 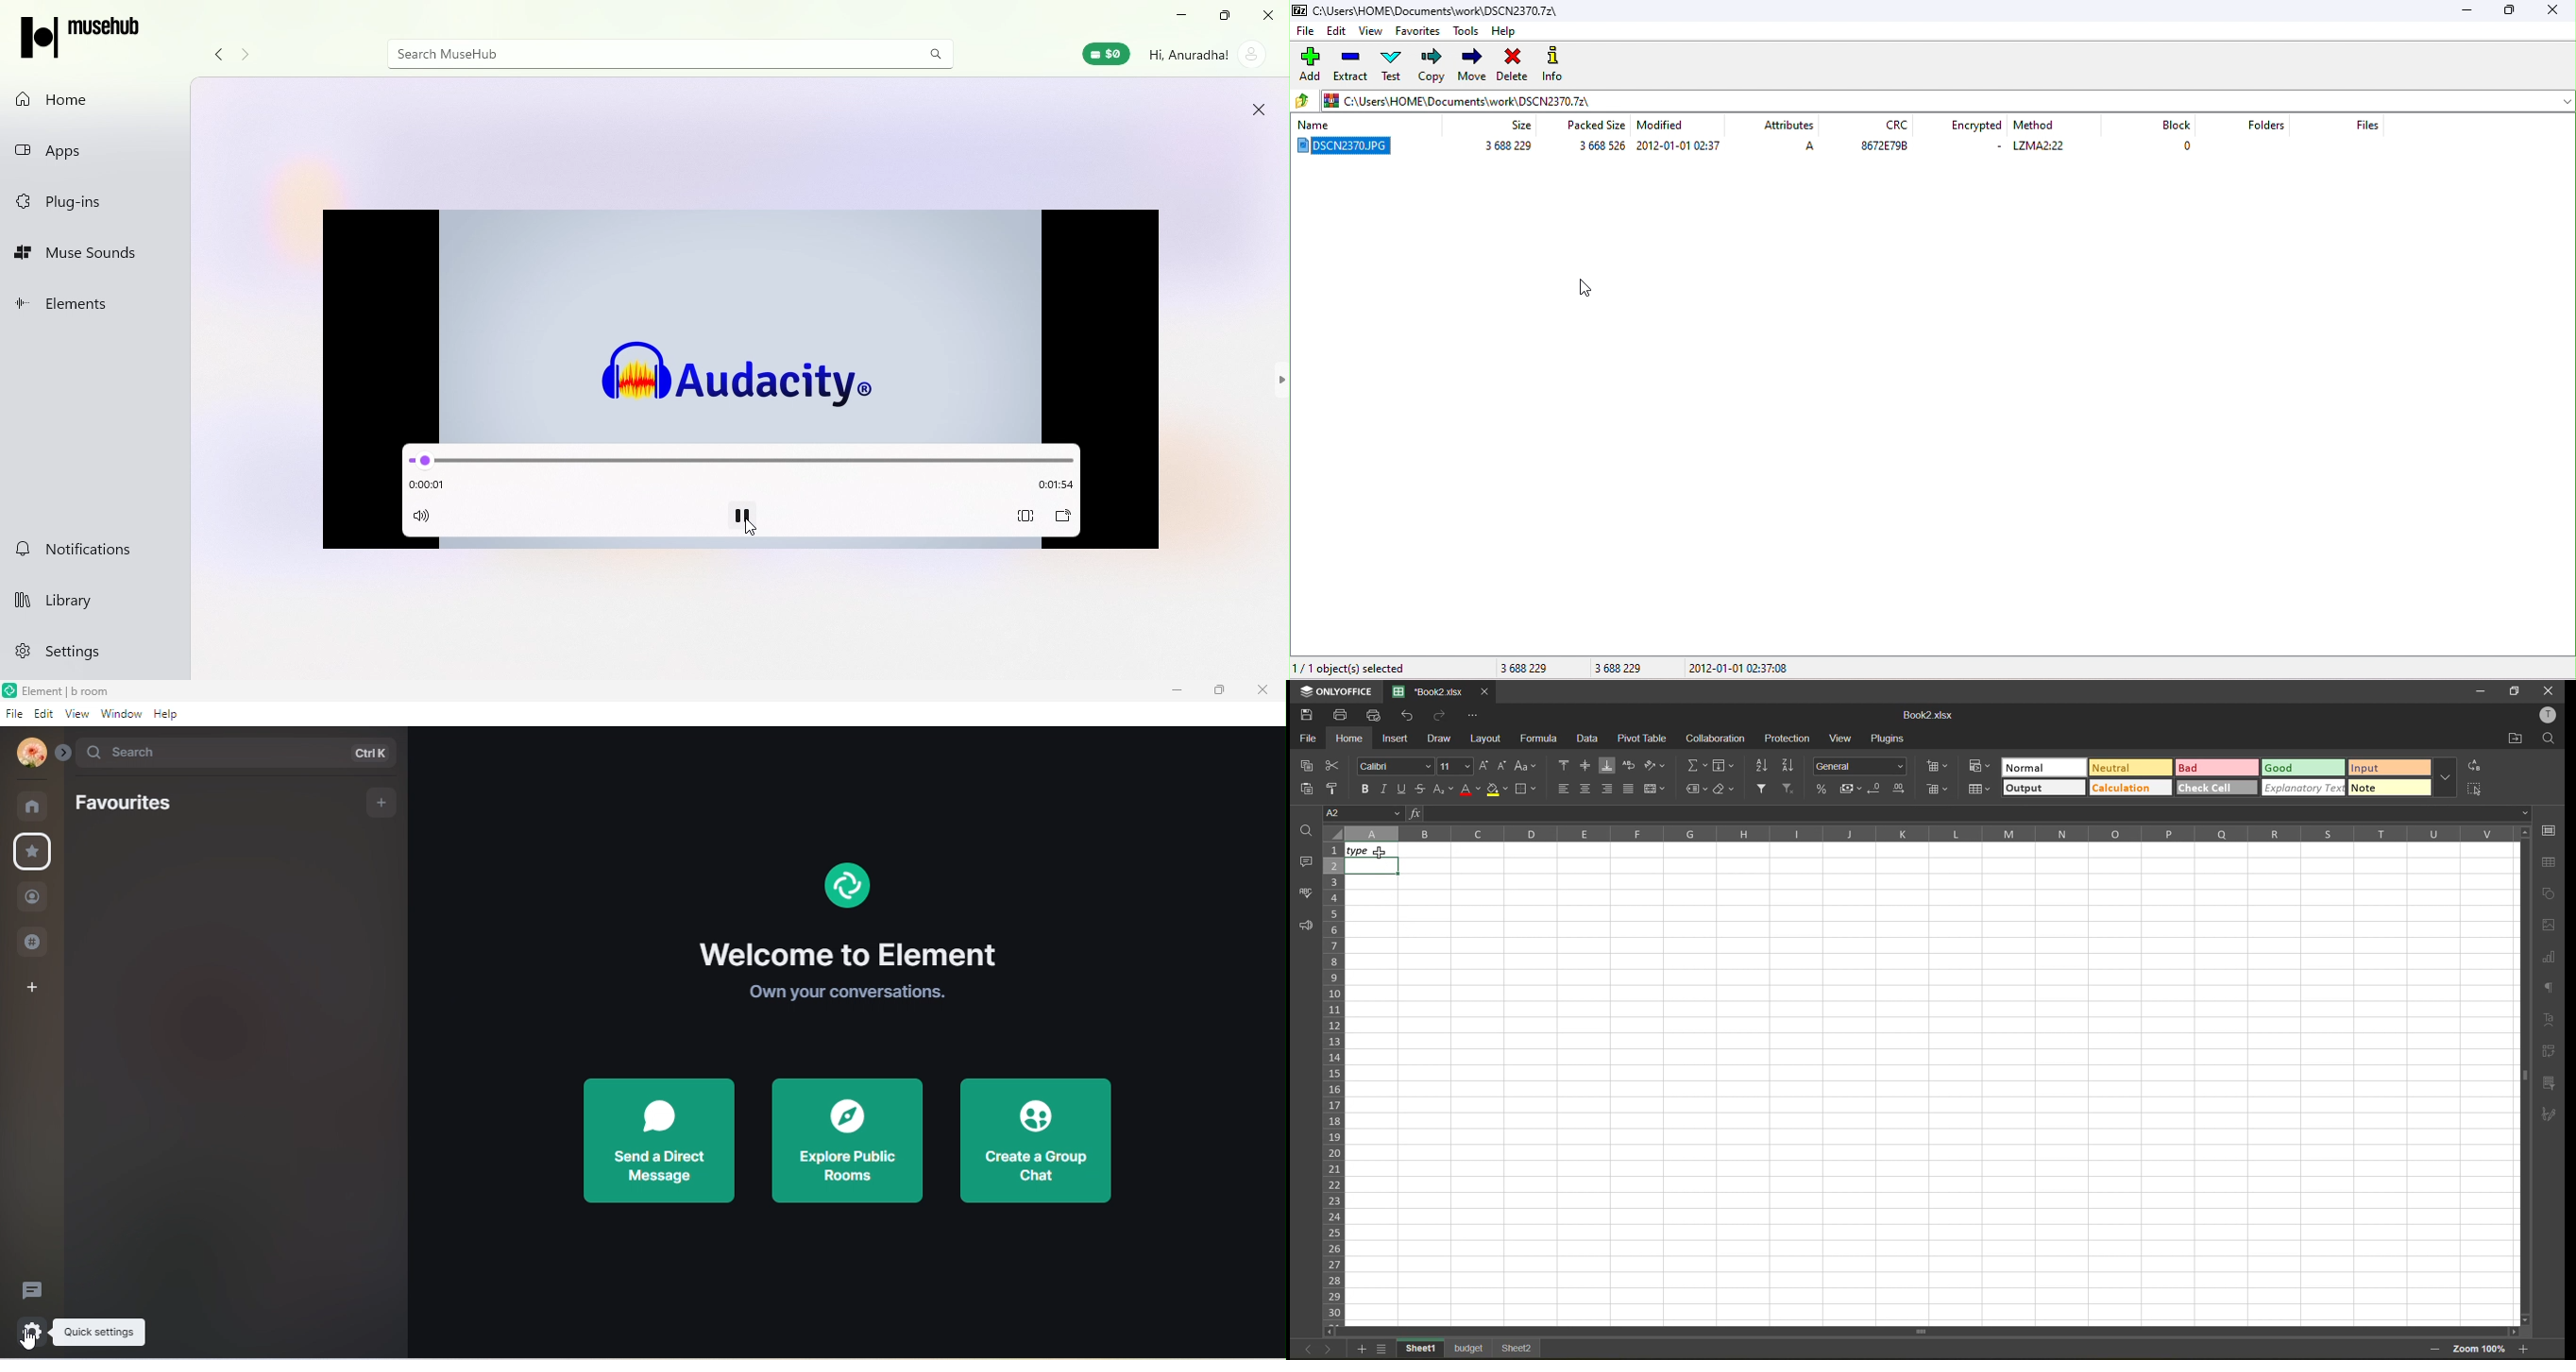 I want to click on edit, so click(x=1337, y=31).